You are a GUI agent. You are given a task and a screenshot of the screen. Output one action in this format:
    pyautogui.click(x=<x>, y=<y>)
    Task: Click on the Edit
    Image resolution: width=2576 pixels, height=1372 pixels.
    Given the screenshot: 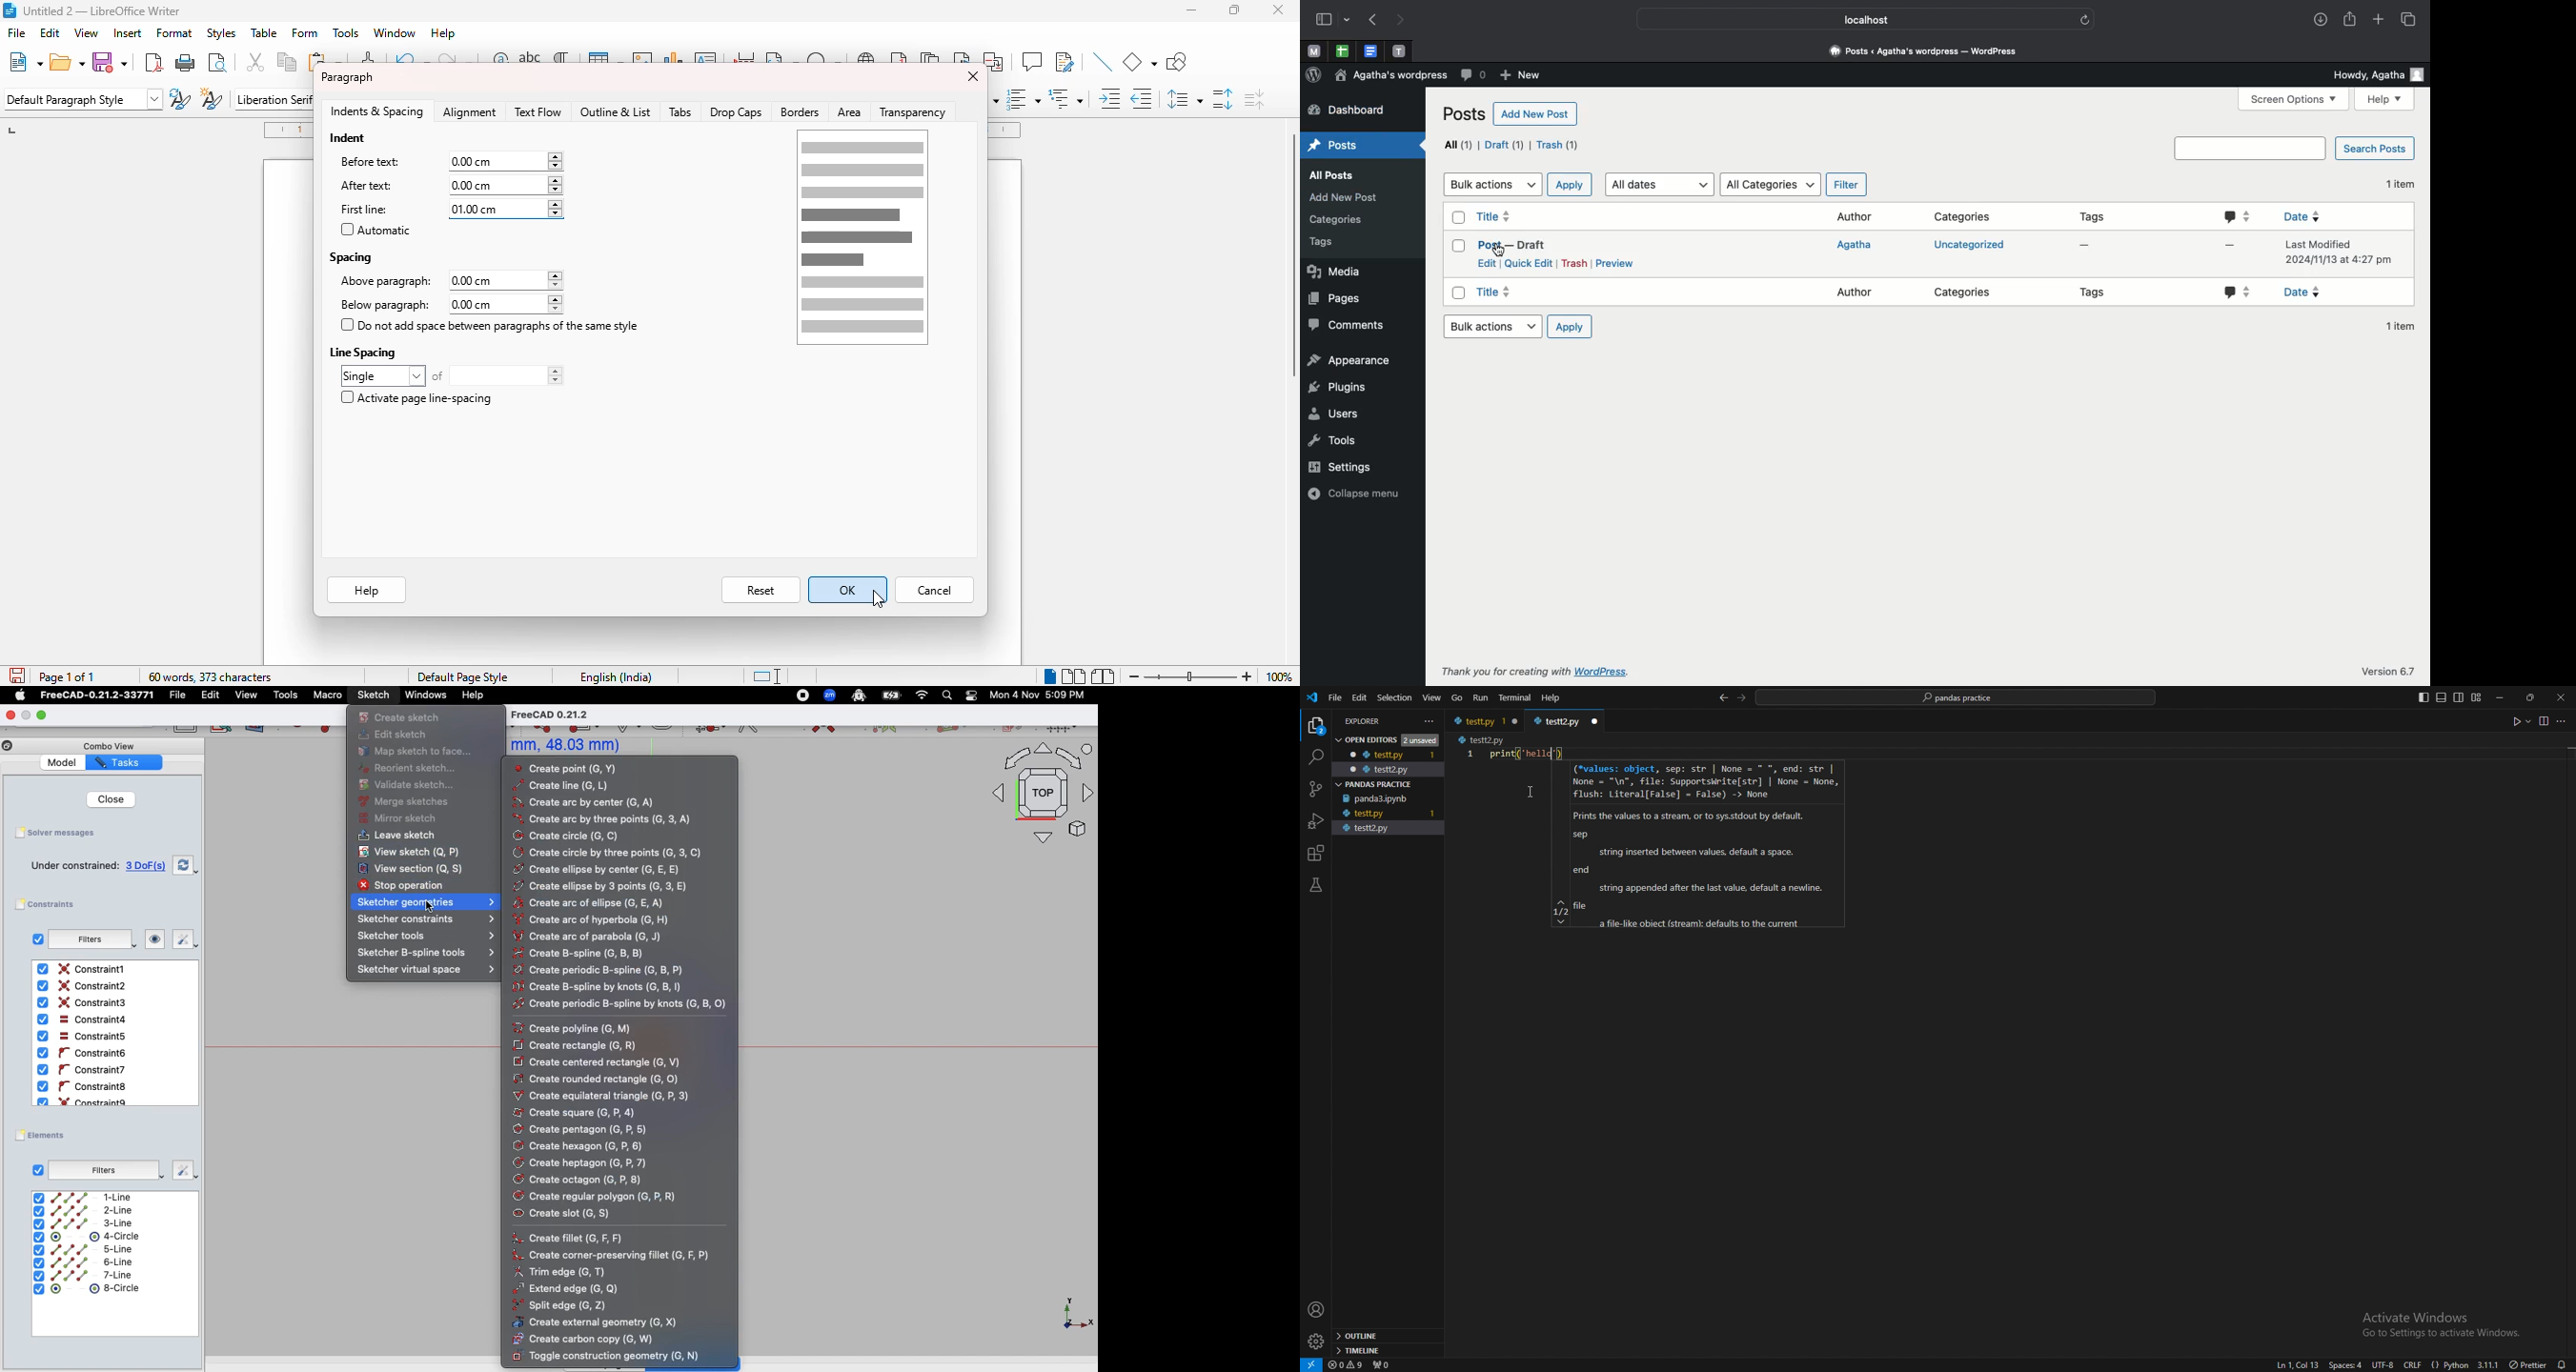 What is the action you would take?
    pyautogui.click(x=1488, y=263)
    